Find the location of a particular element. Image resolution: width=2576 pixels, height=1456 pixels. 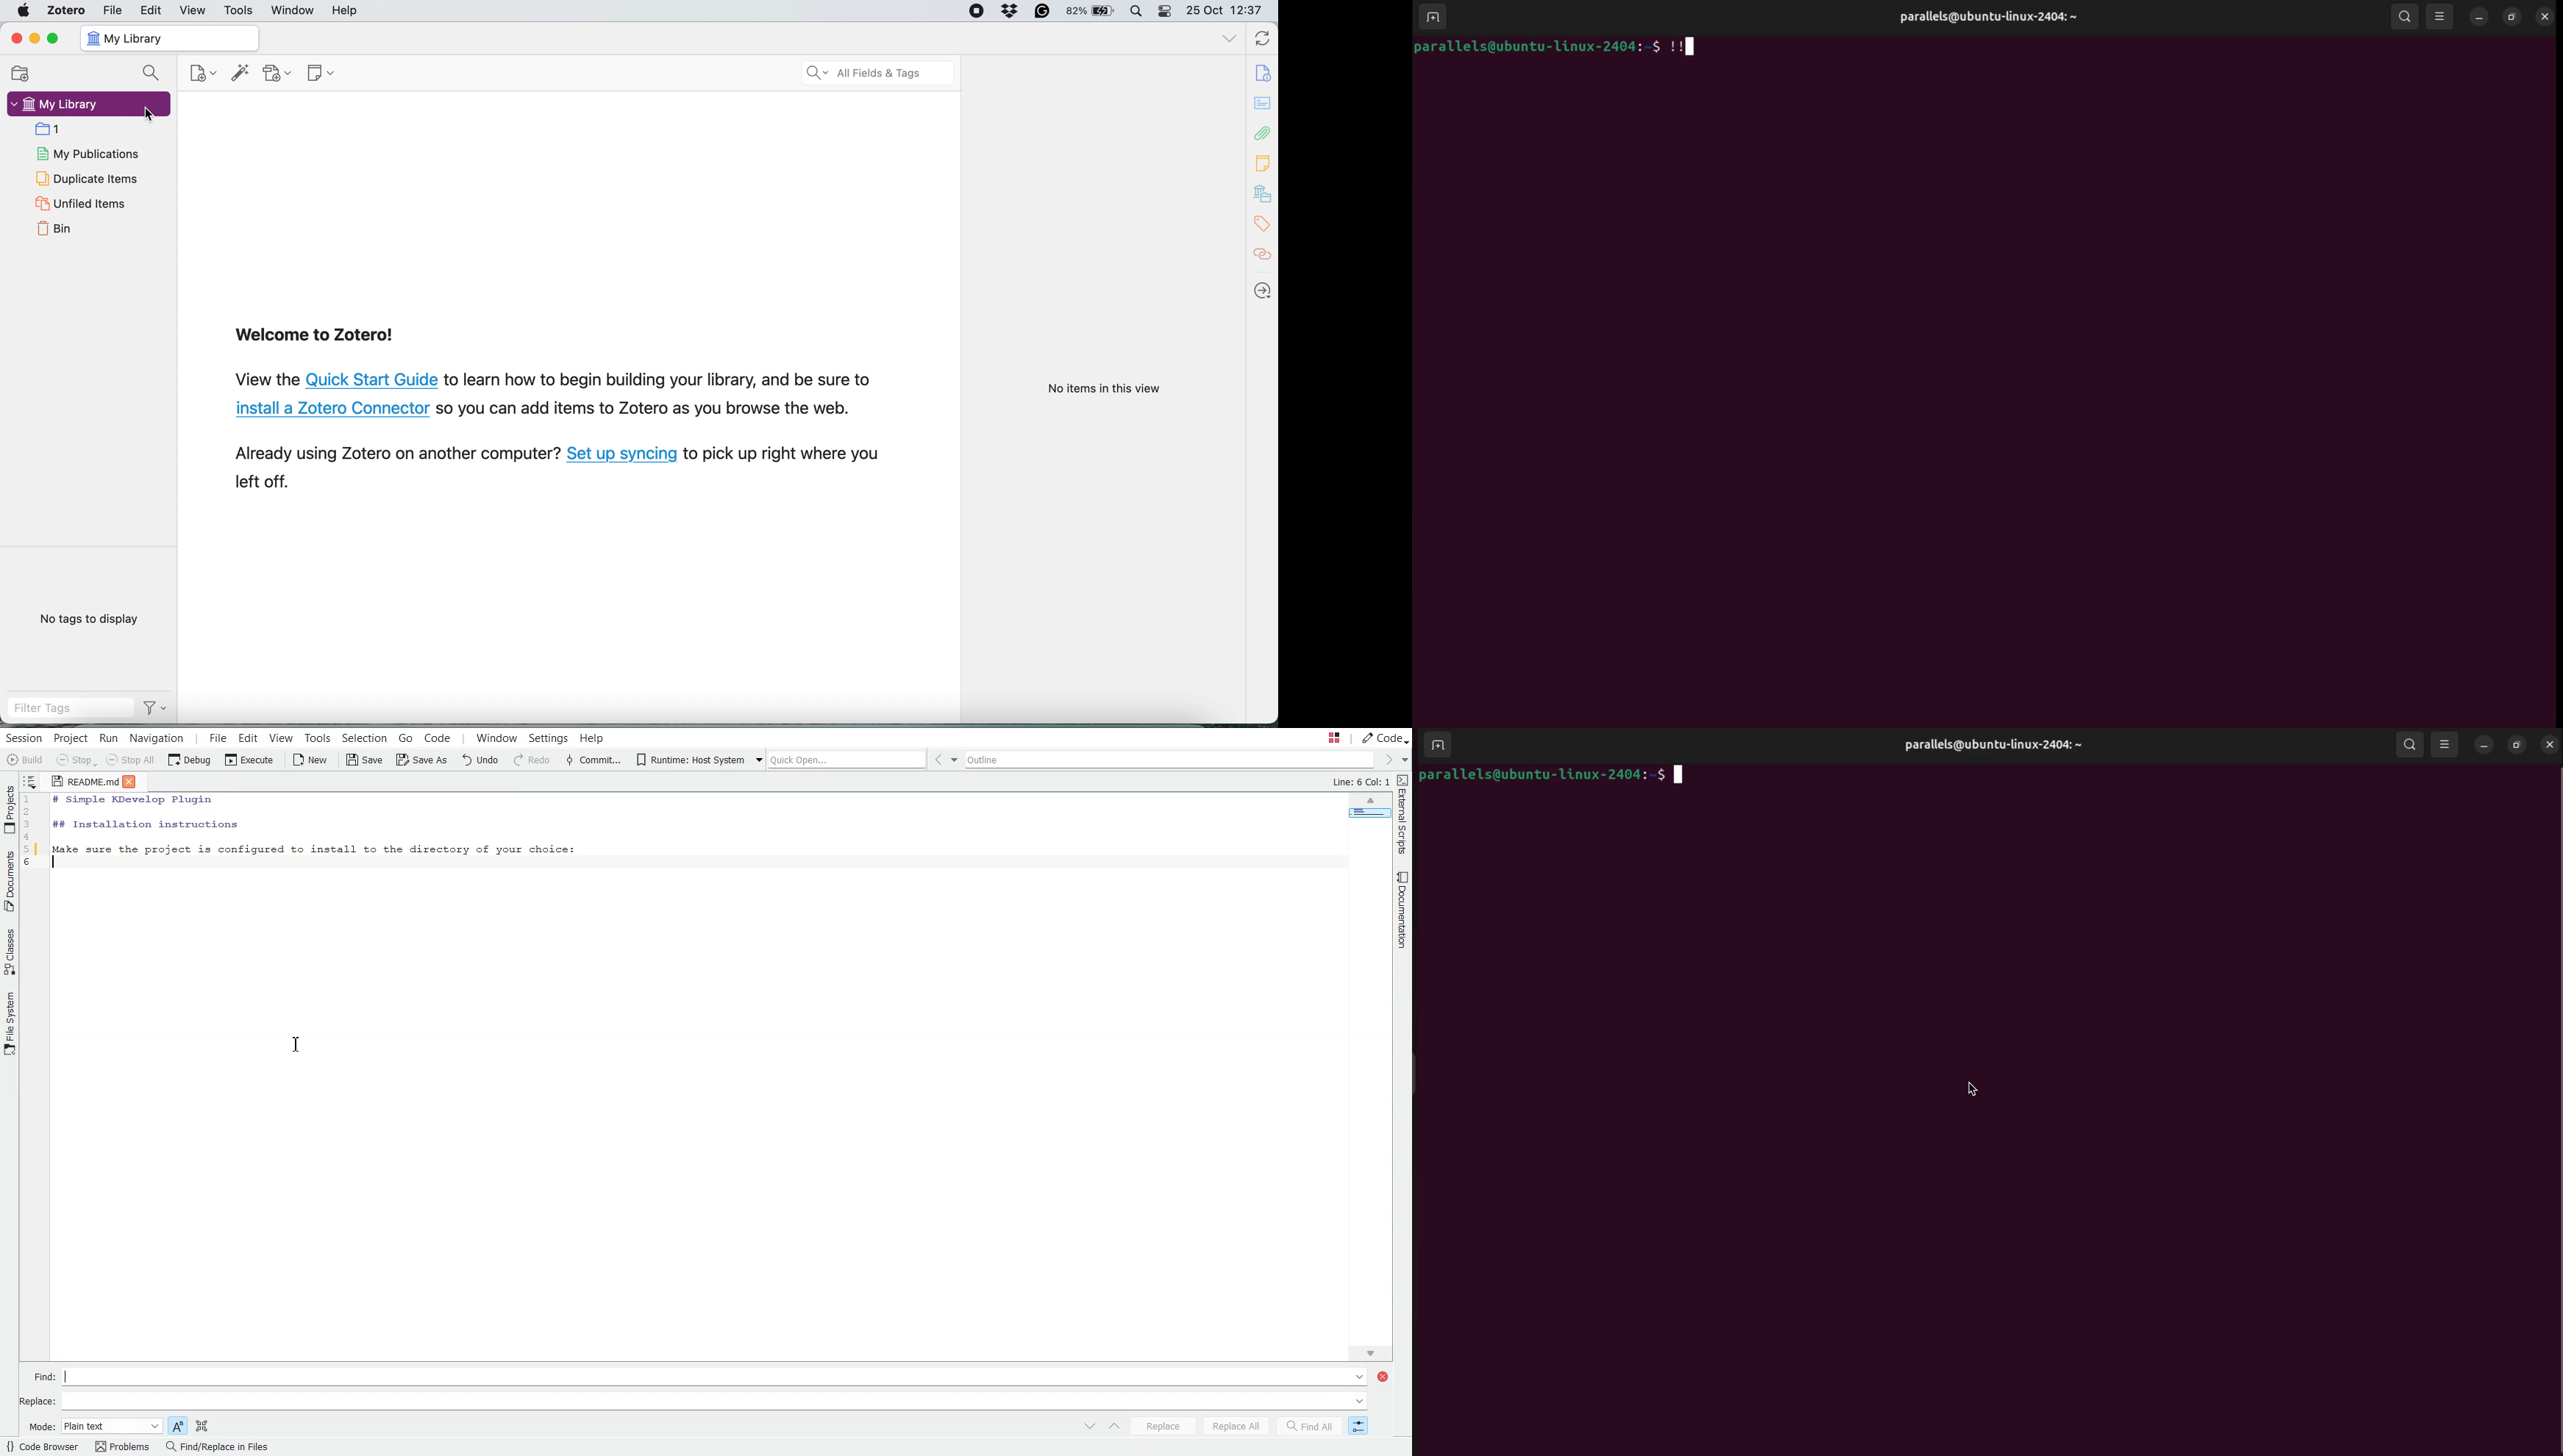

window is located at coordinates (295, 10).